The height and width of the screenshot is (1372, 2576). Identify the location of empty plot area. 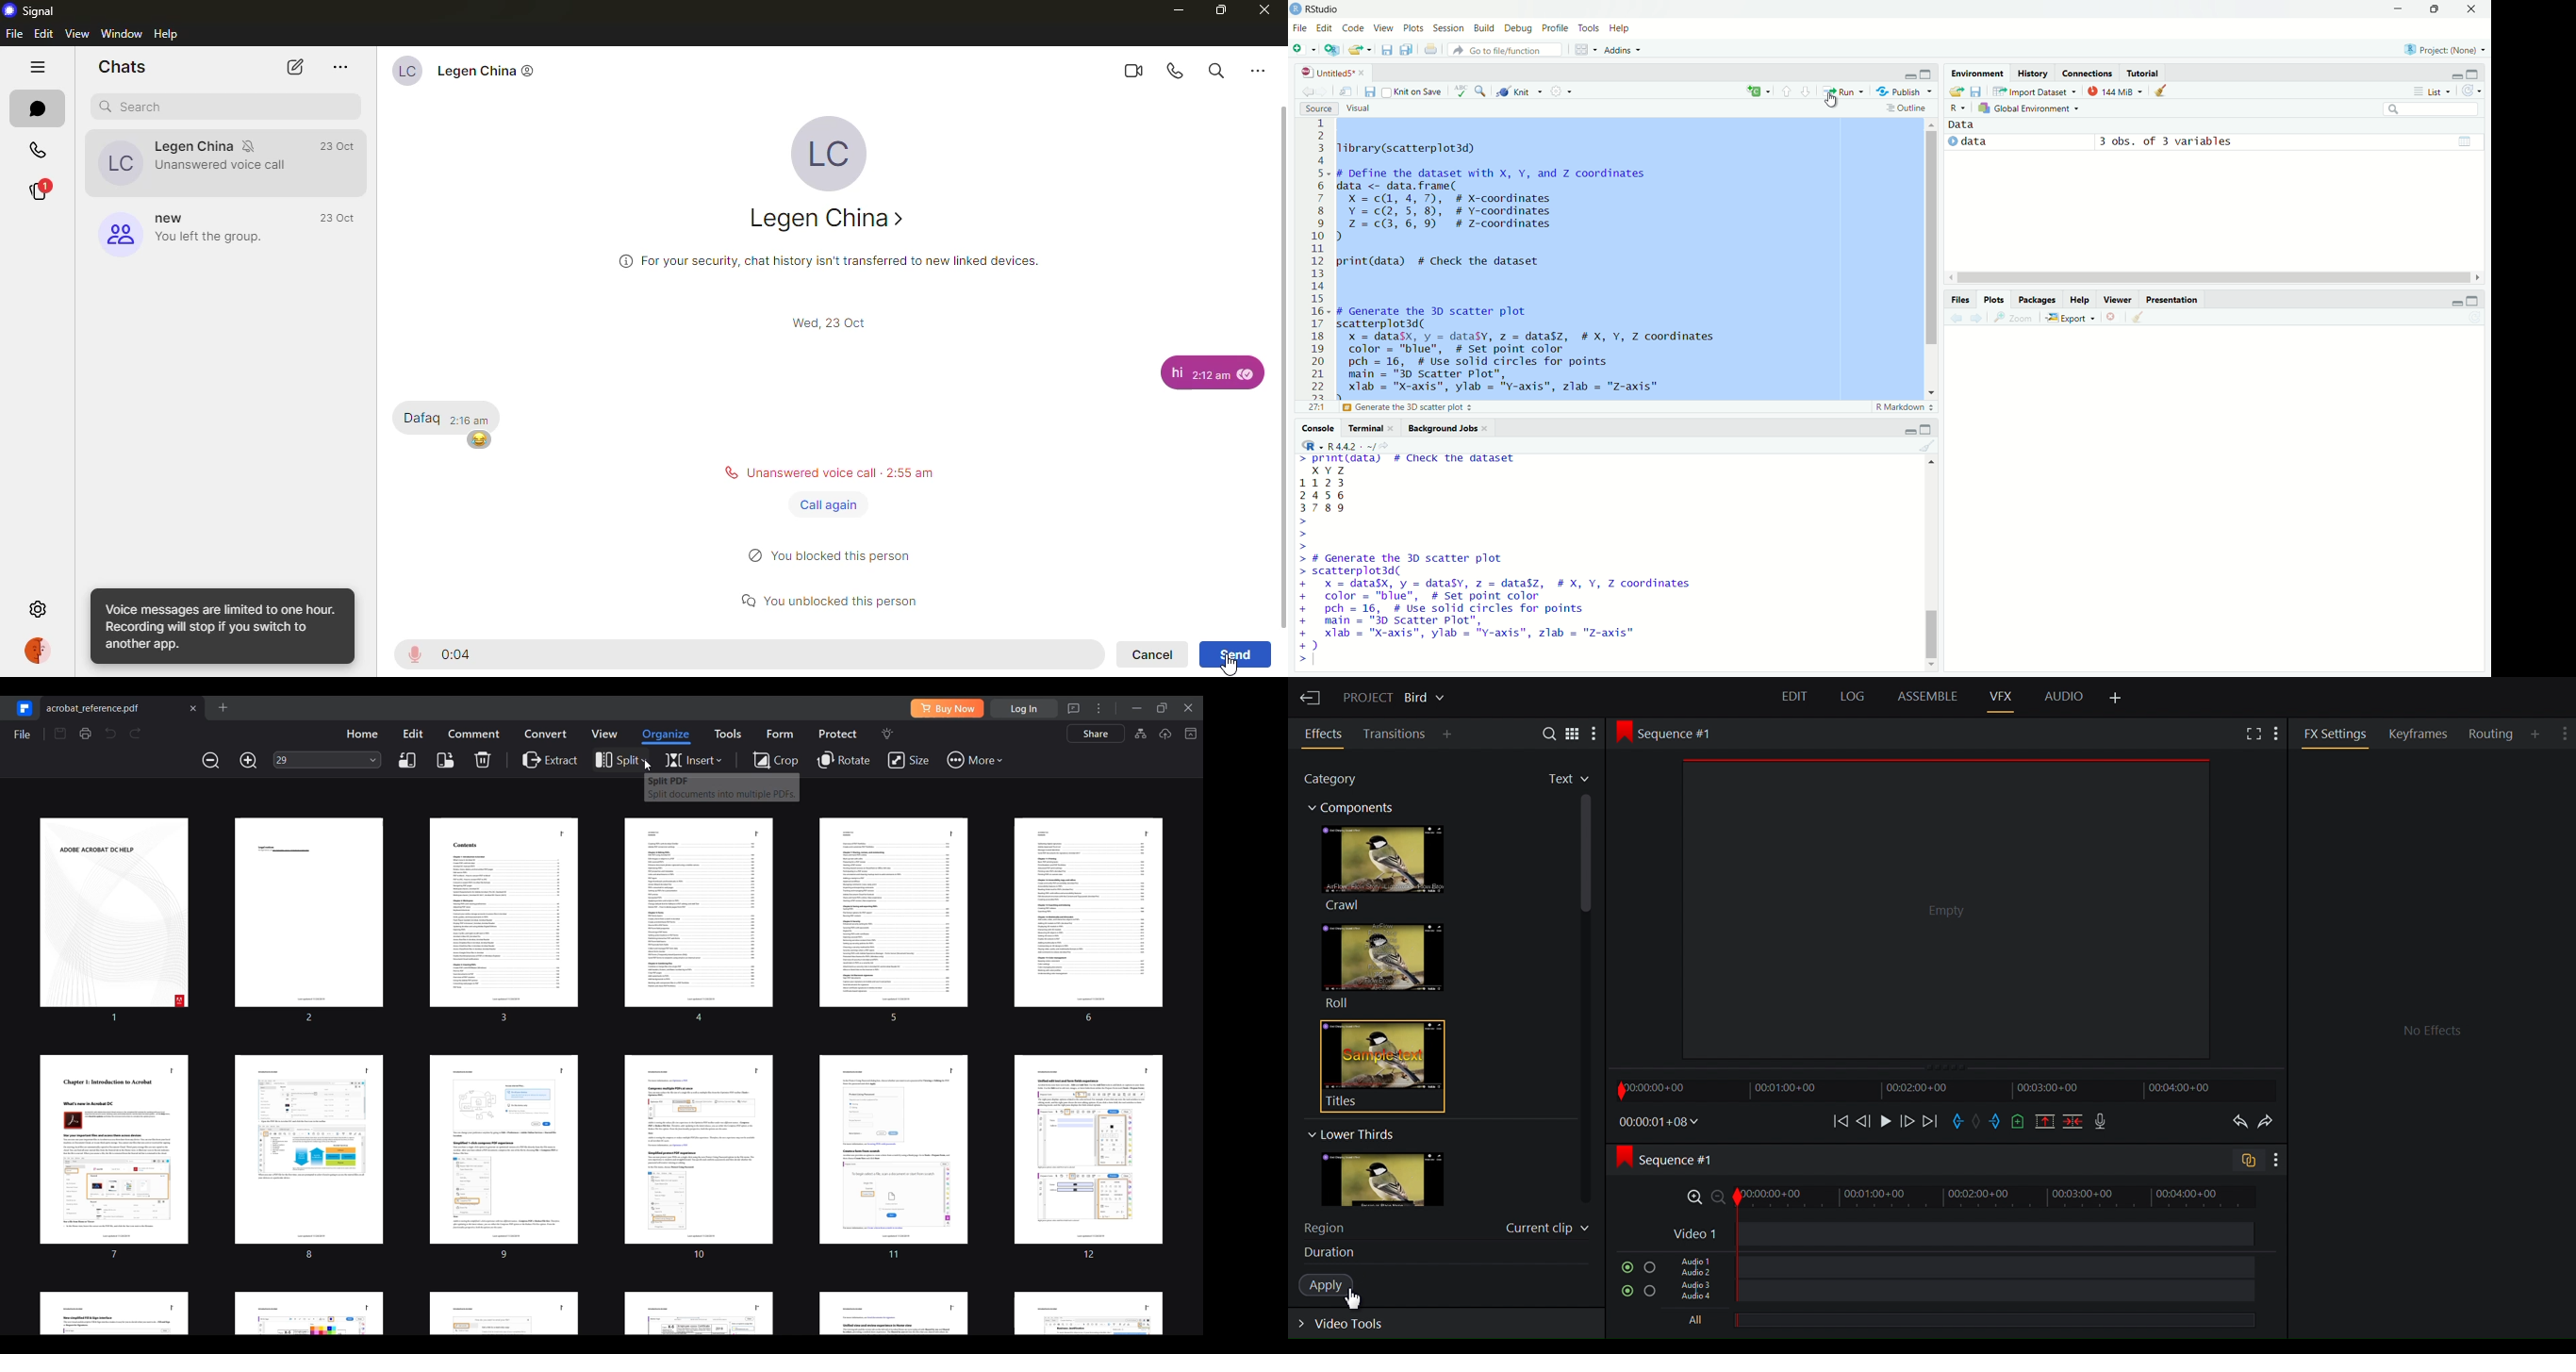
(2225, 500).